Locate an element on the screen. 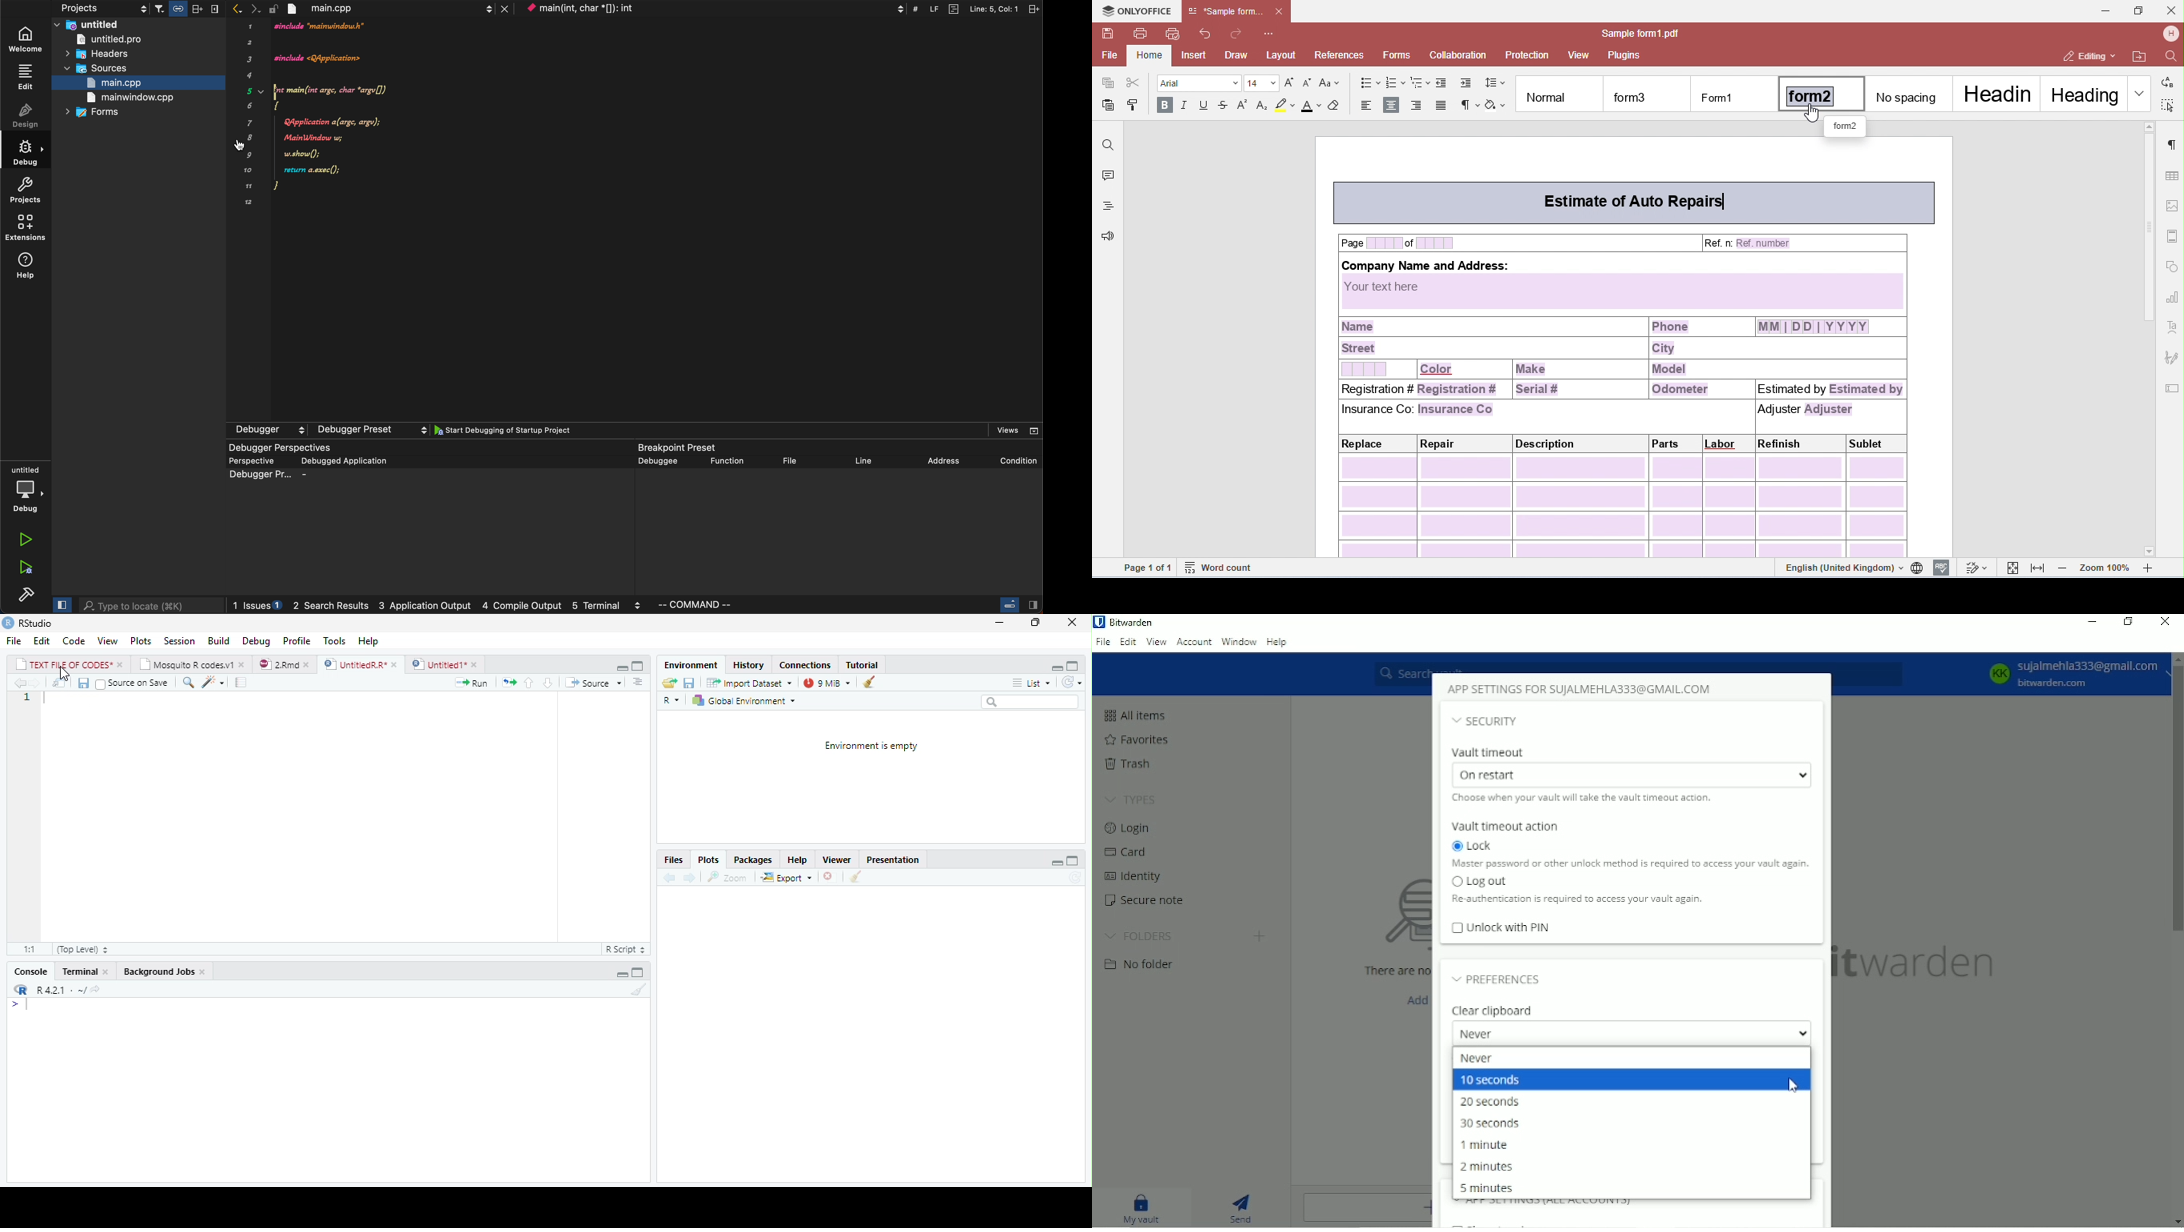 The width and height of the screenshot is (2184, 1232). Terminal is located at coordinates (84, 971).